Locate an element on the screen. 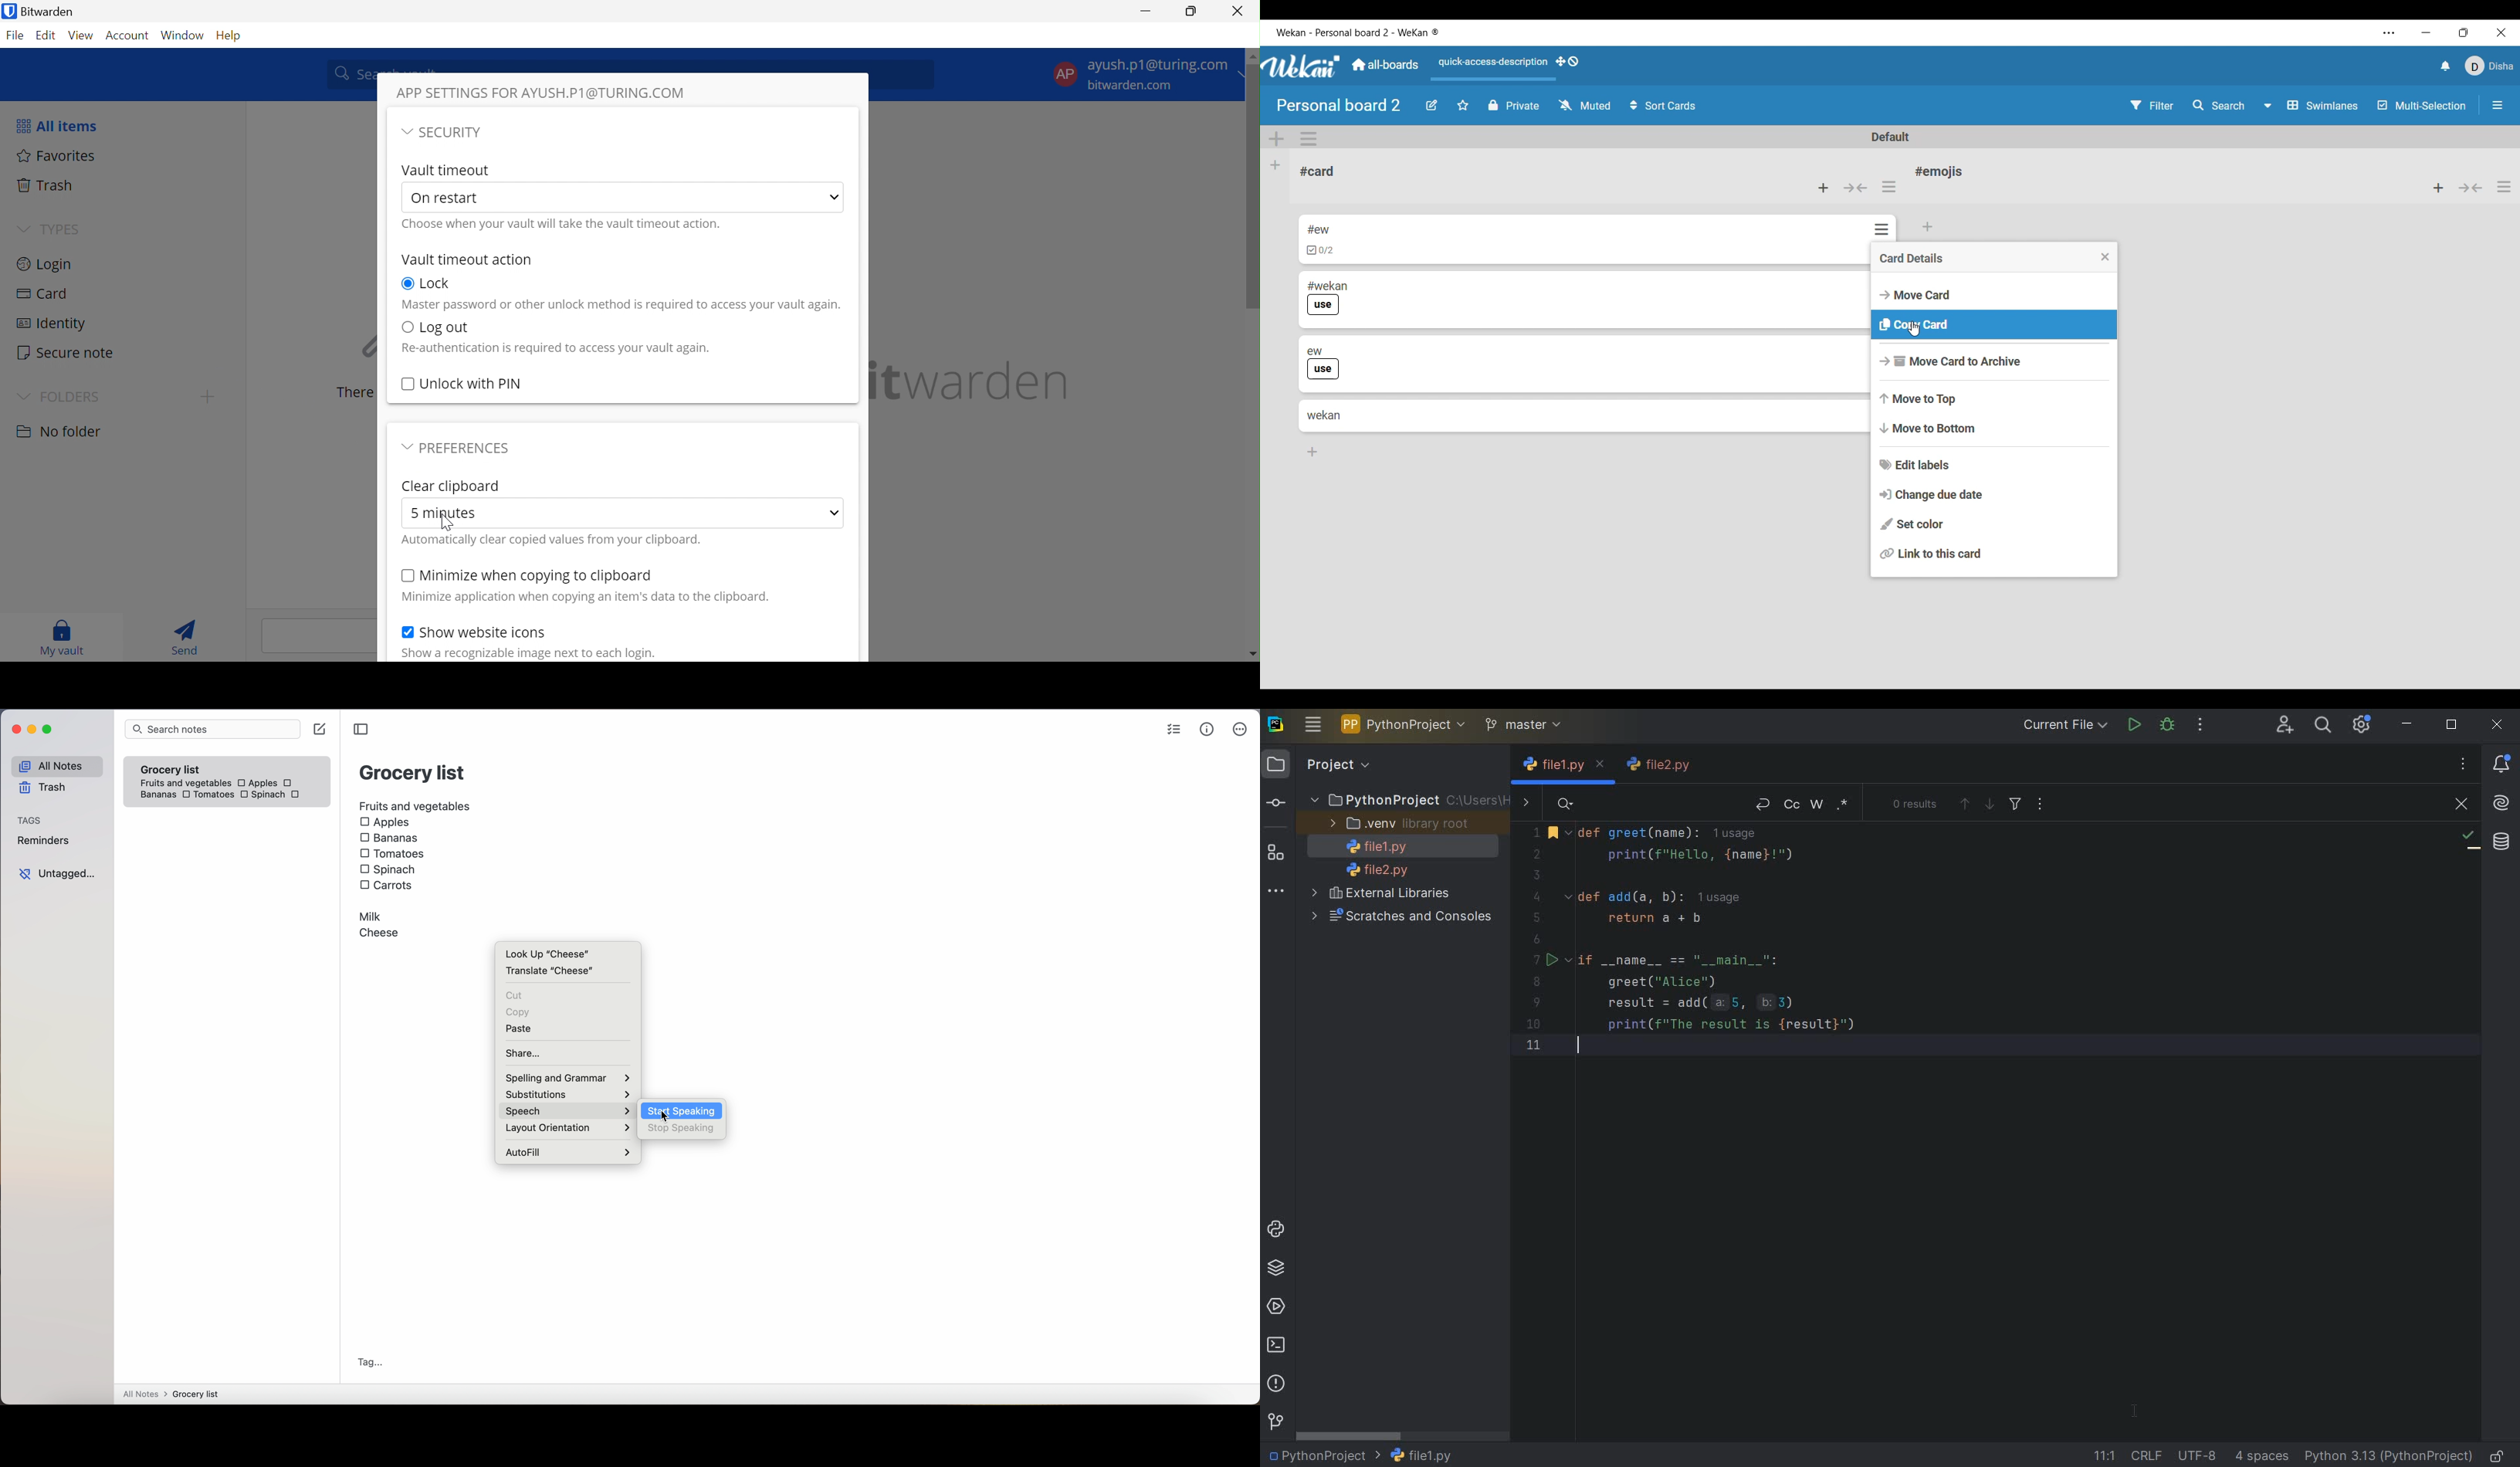 The image size is (2520, 1484). Fruits and vegetables: Apples, Bananas, Tomatoes, Spinach is located at coordinates (230, 785).